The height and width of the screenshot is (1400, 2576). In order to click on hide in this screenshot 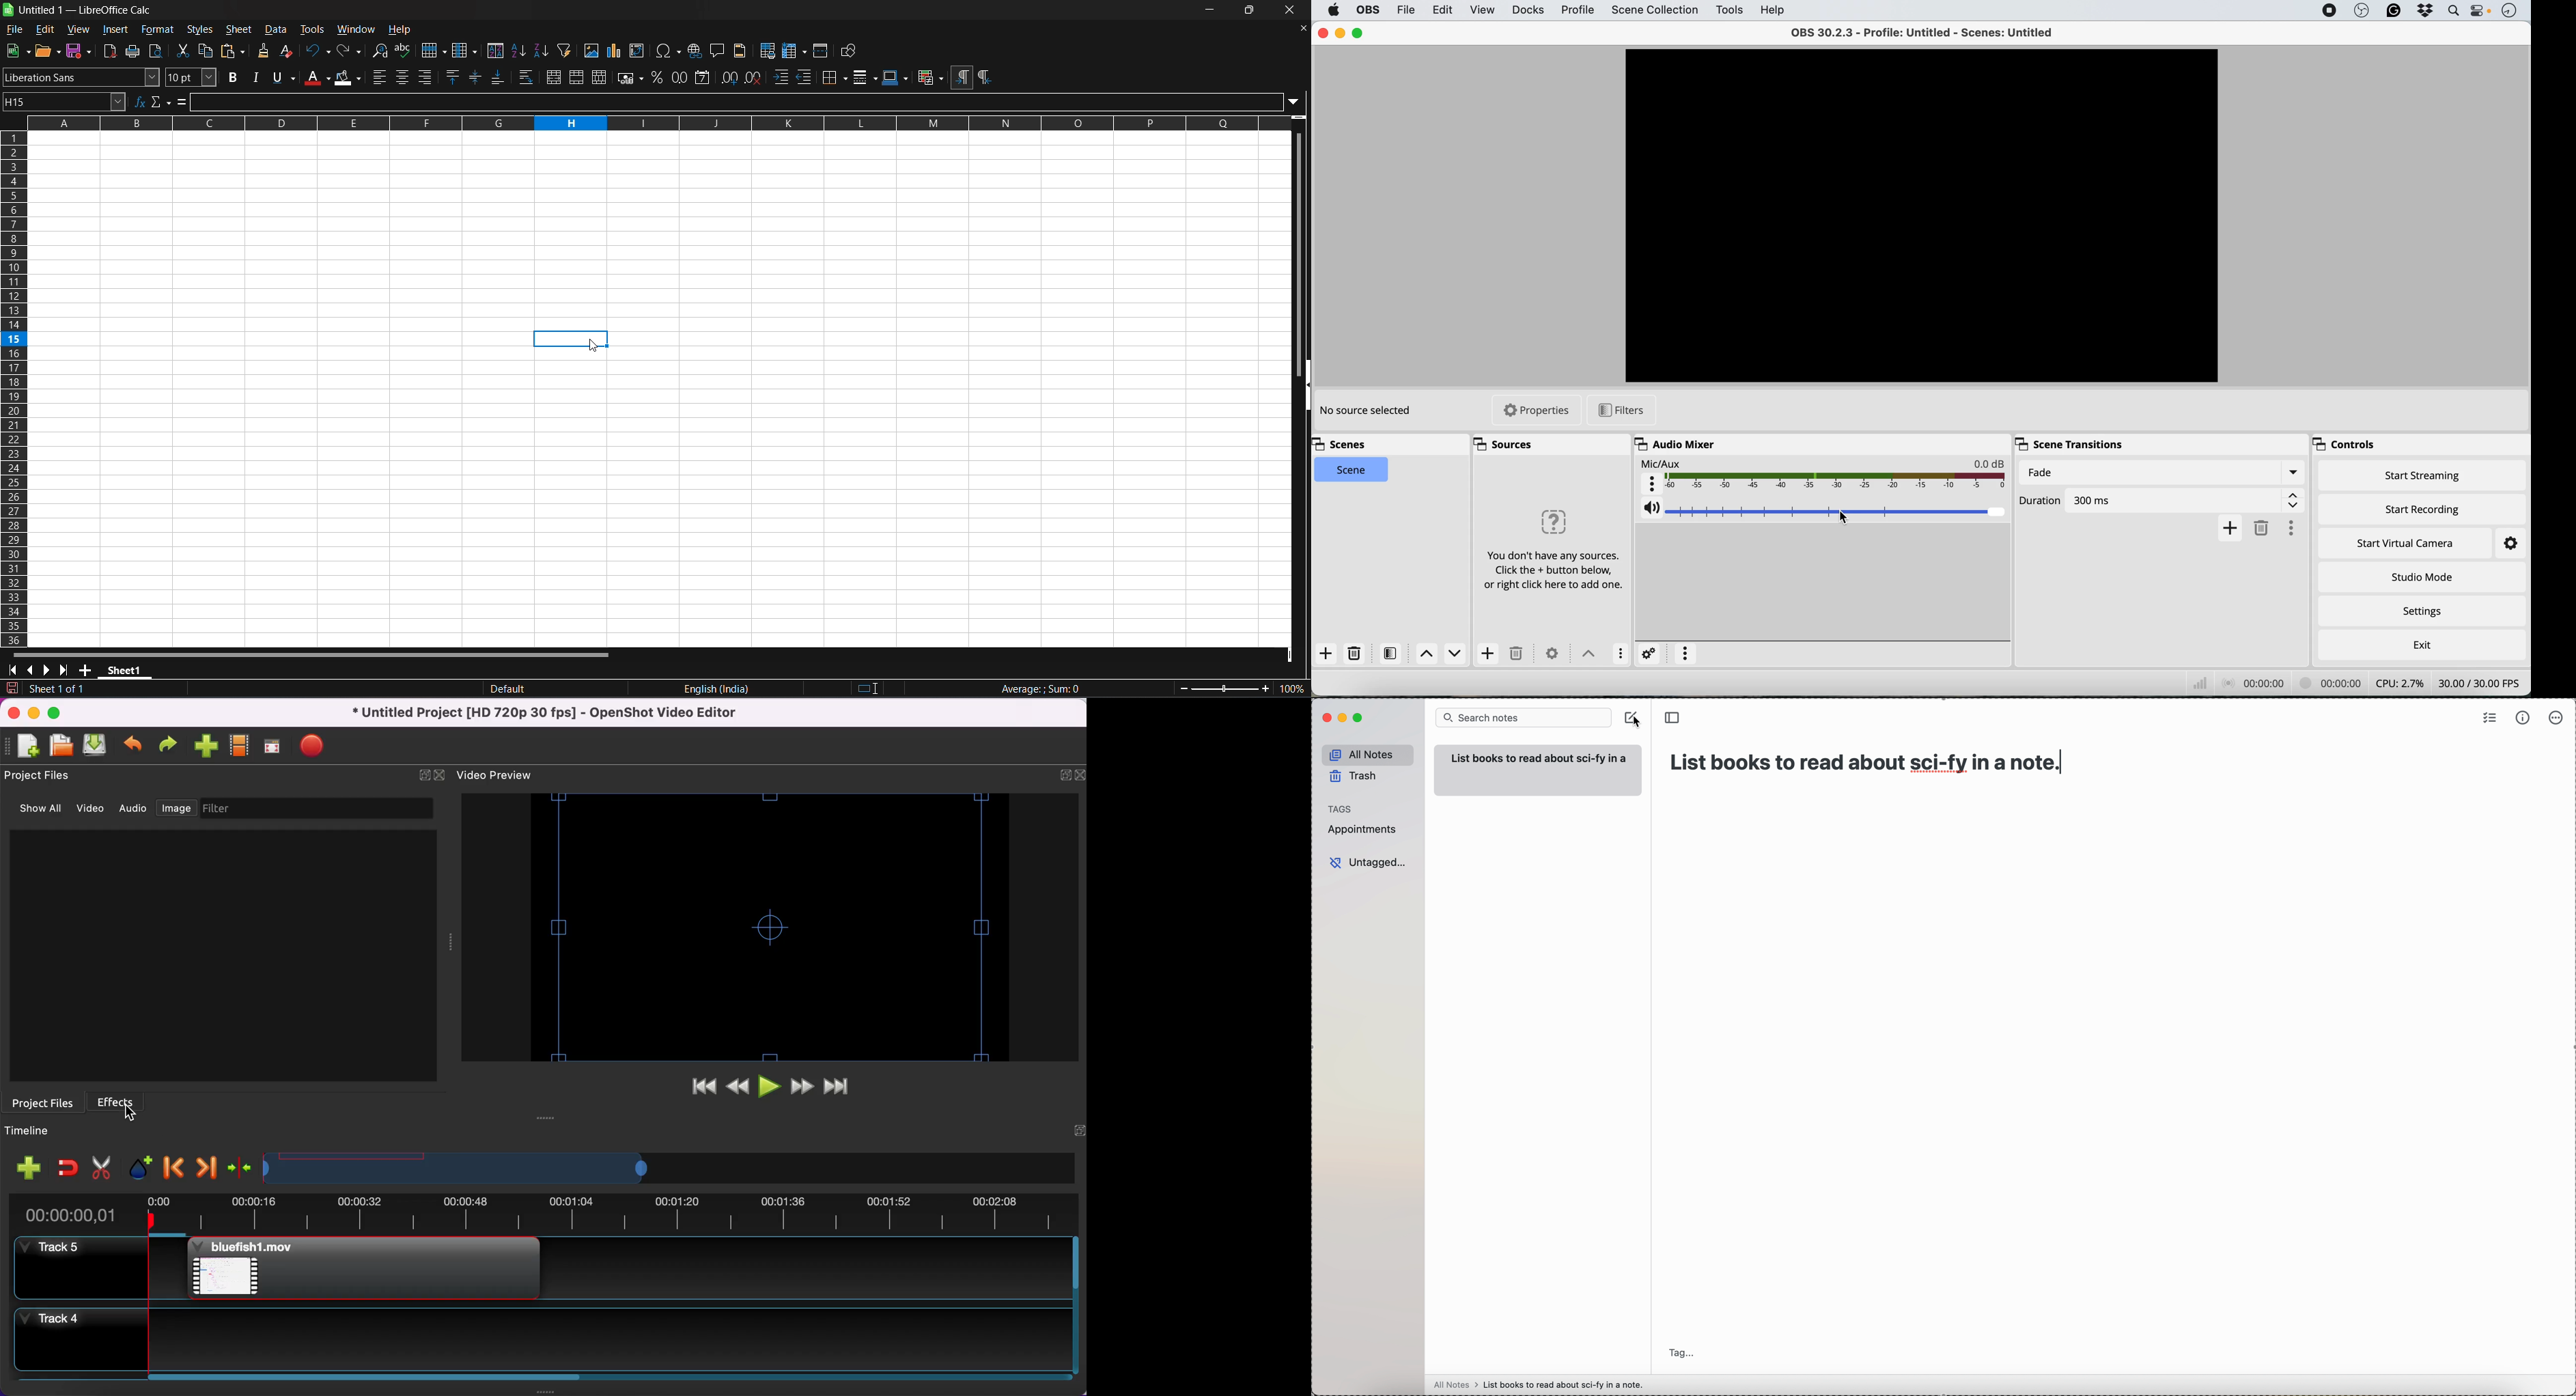, I will do `click(1303, 386)`.